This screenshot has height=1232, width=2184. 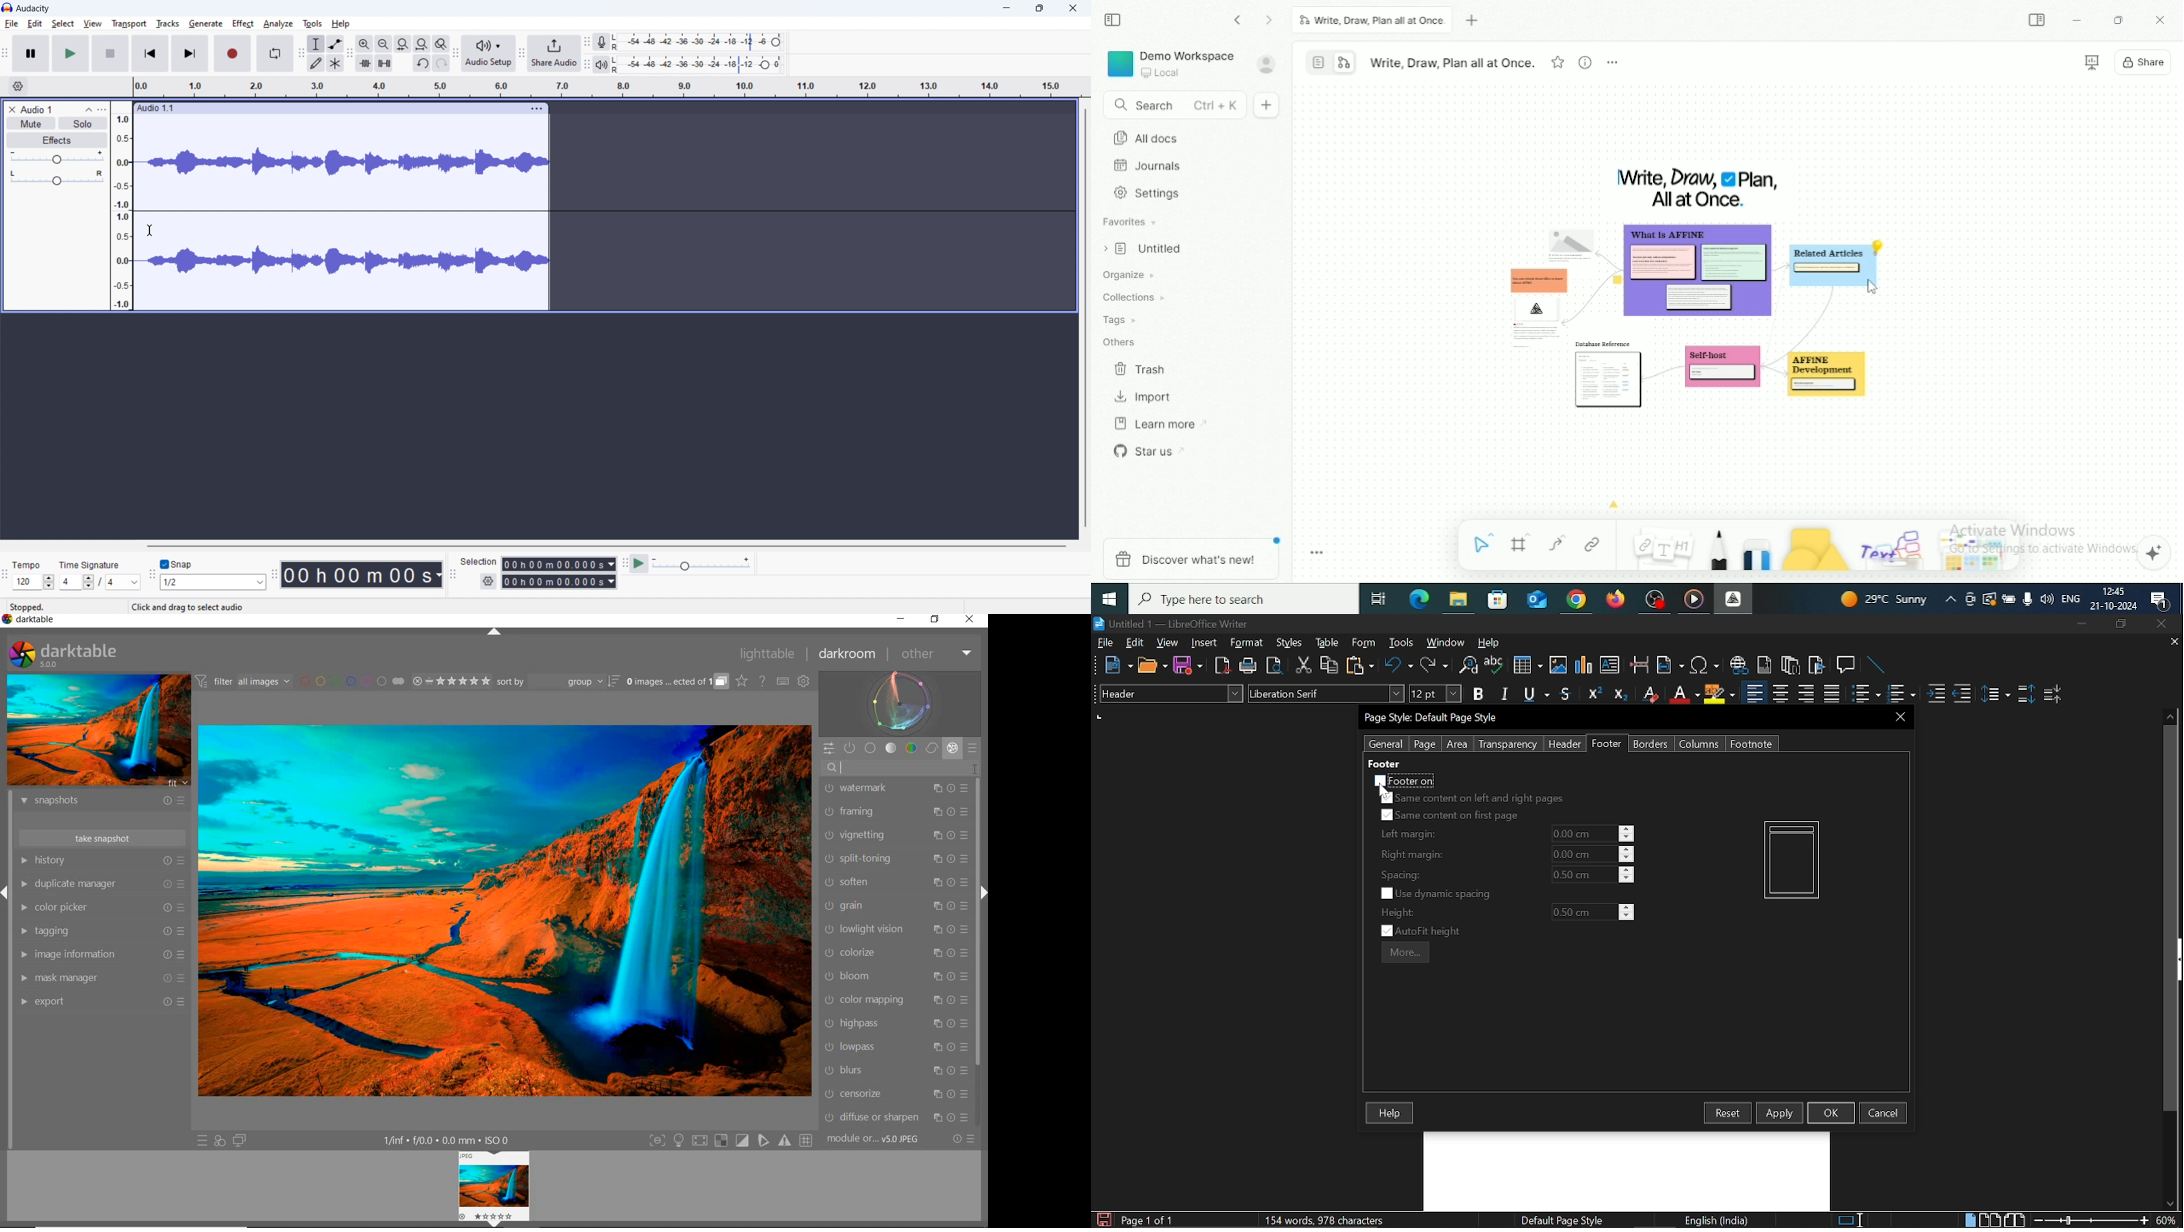 I want to click on track options, so click(x=537, y=109).